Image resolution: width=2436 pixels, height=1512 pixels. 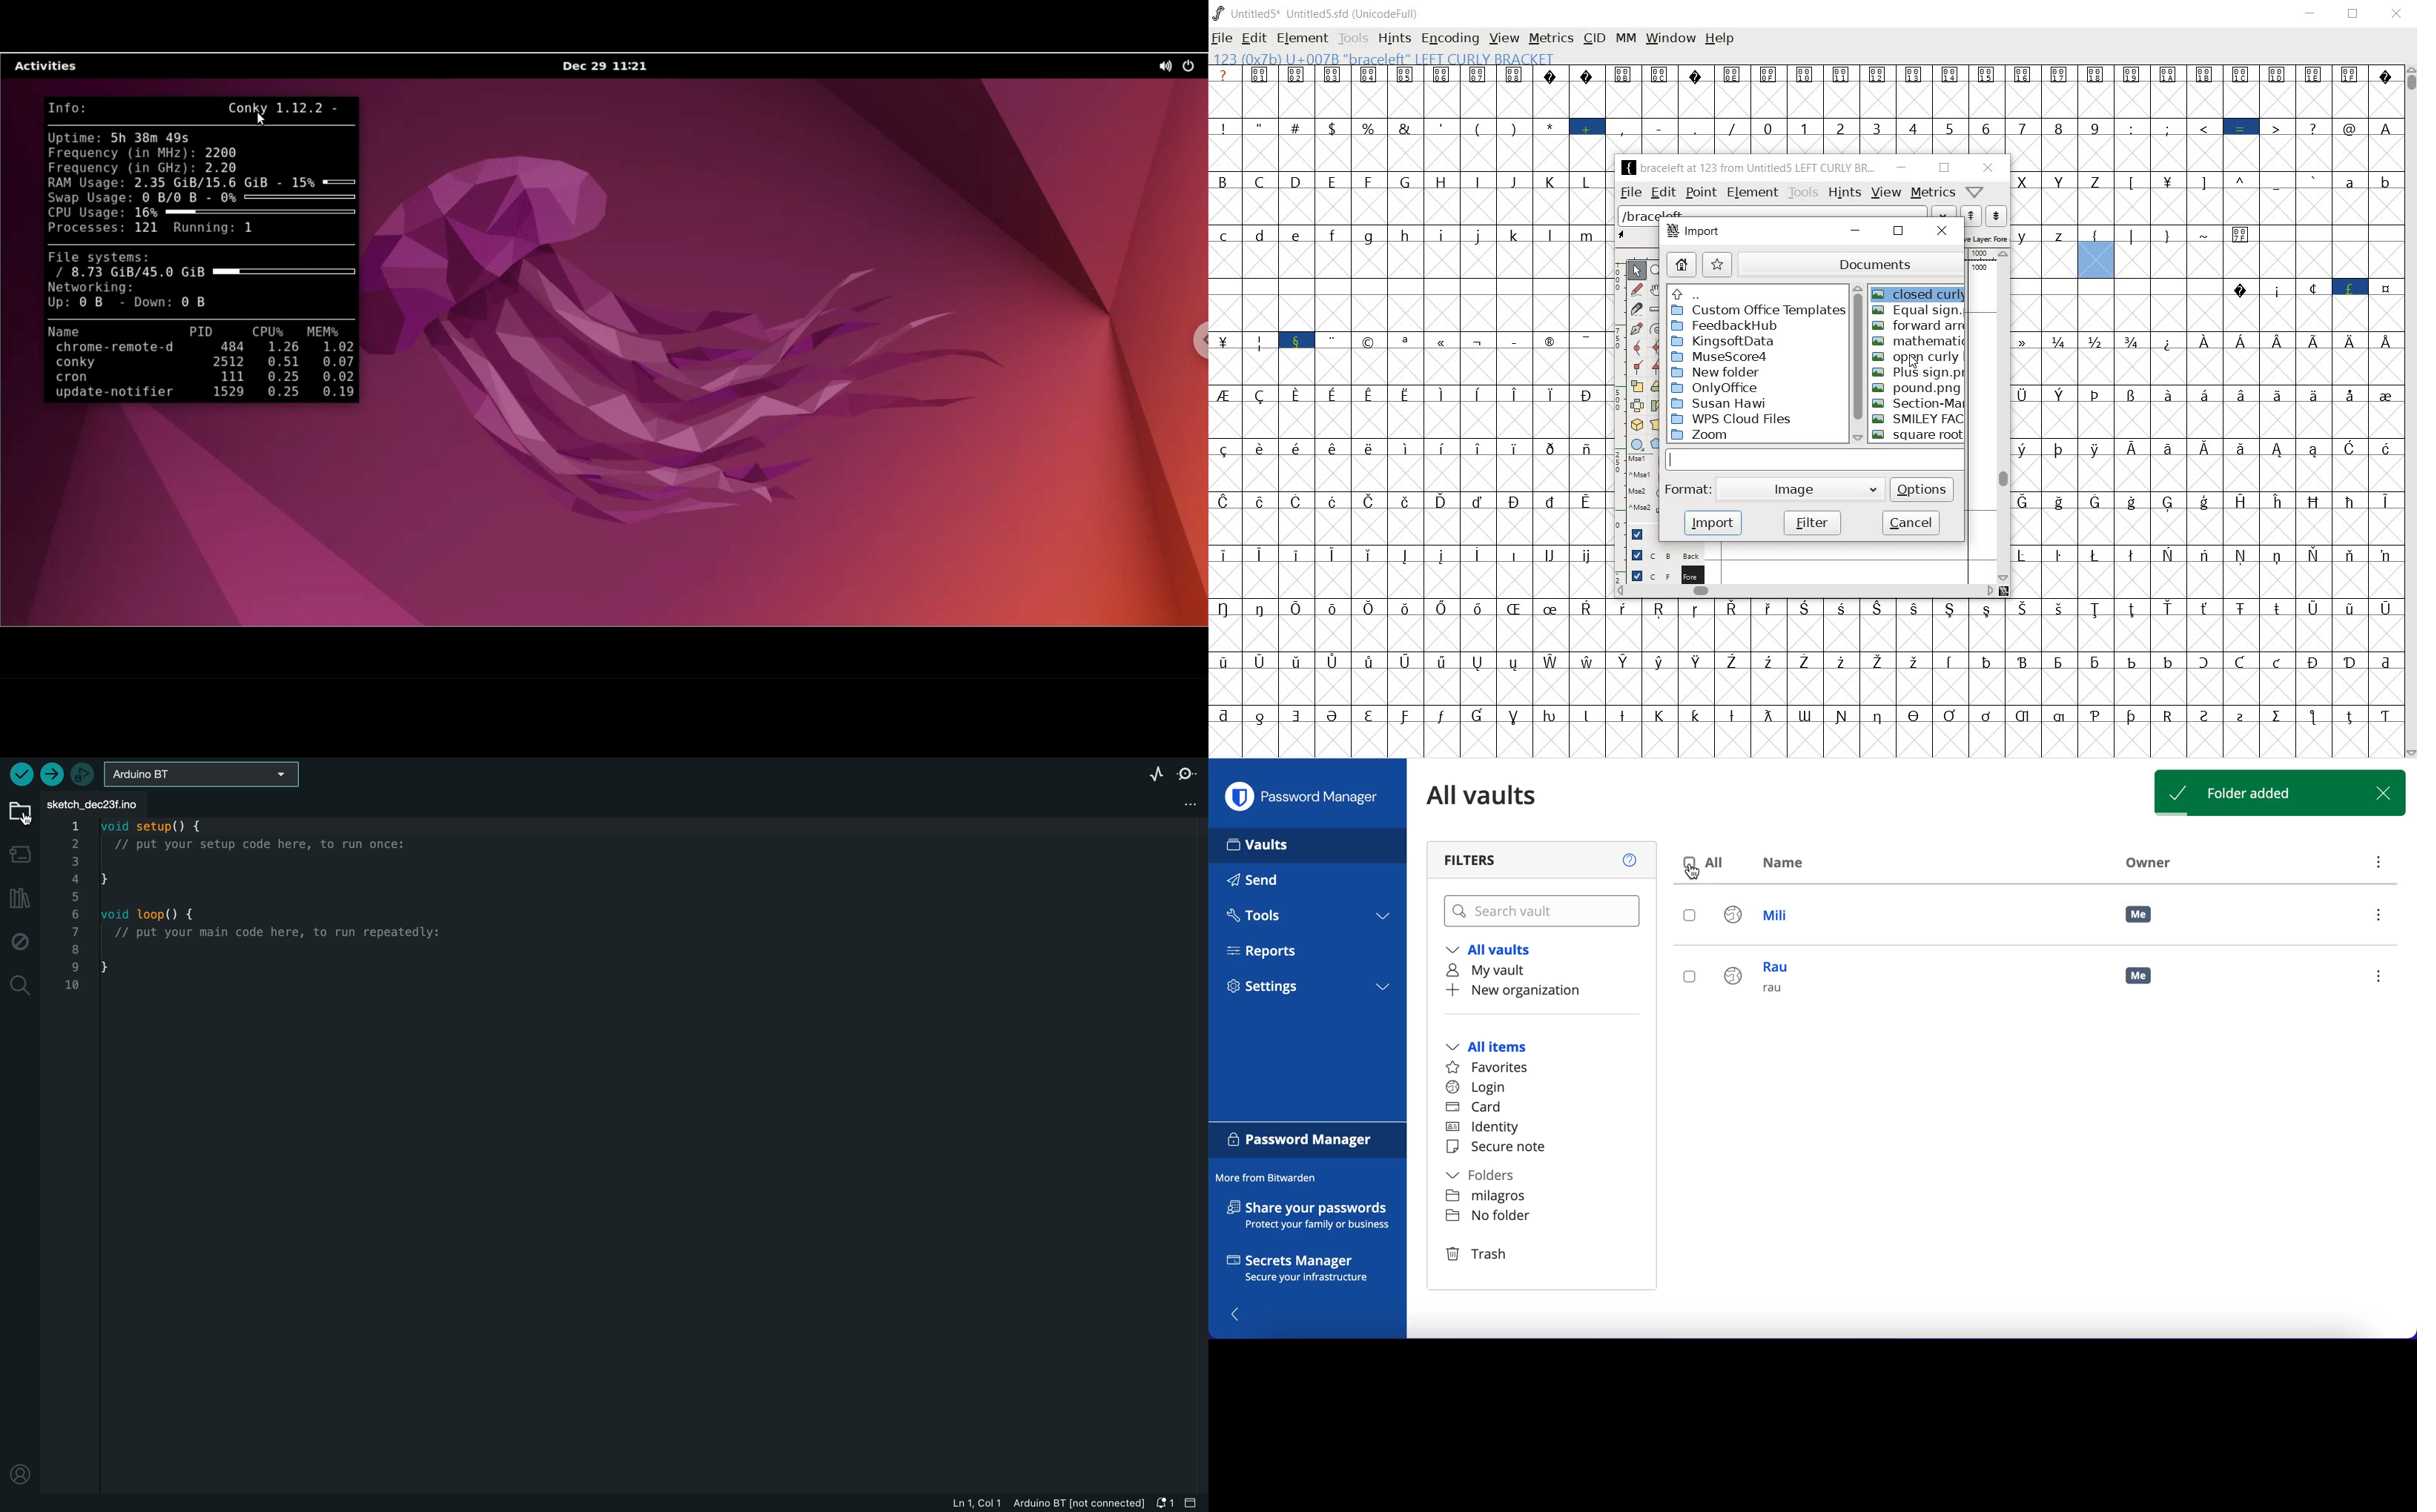 What do you see at coordinates (2005, 416) in the screenshot?
I see `scrollbar` at bounding box center [2005, 416].